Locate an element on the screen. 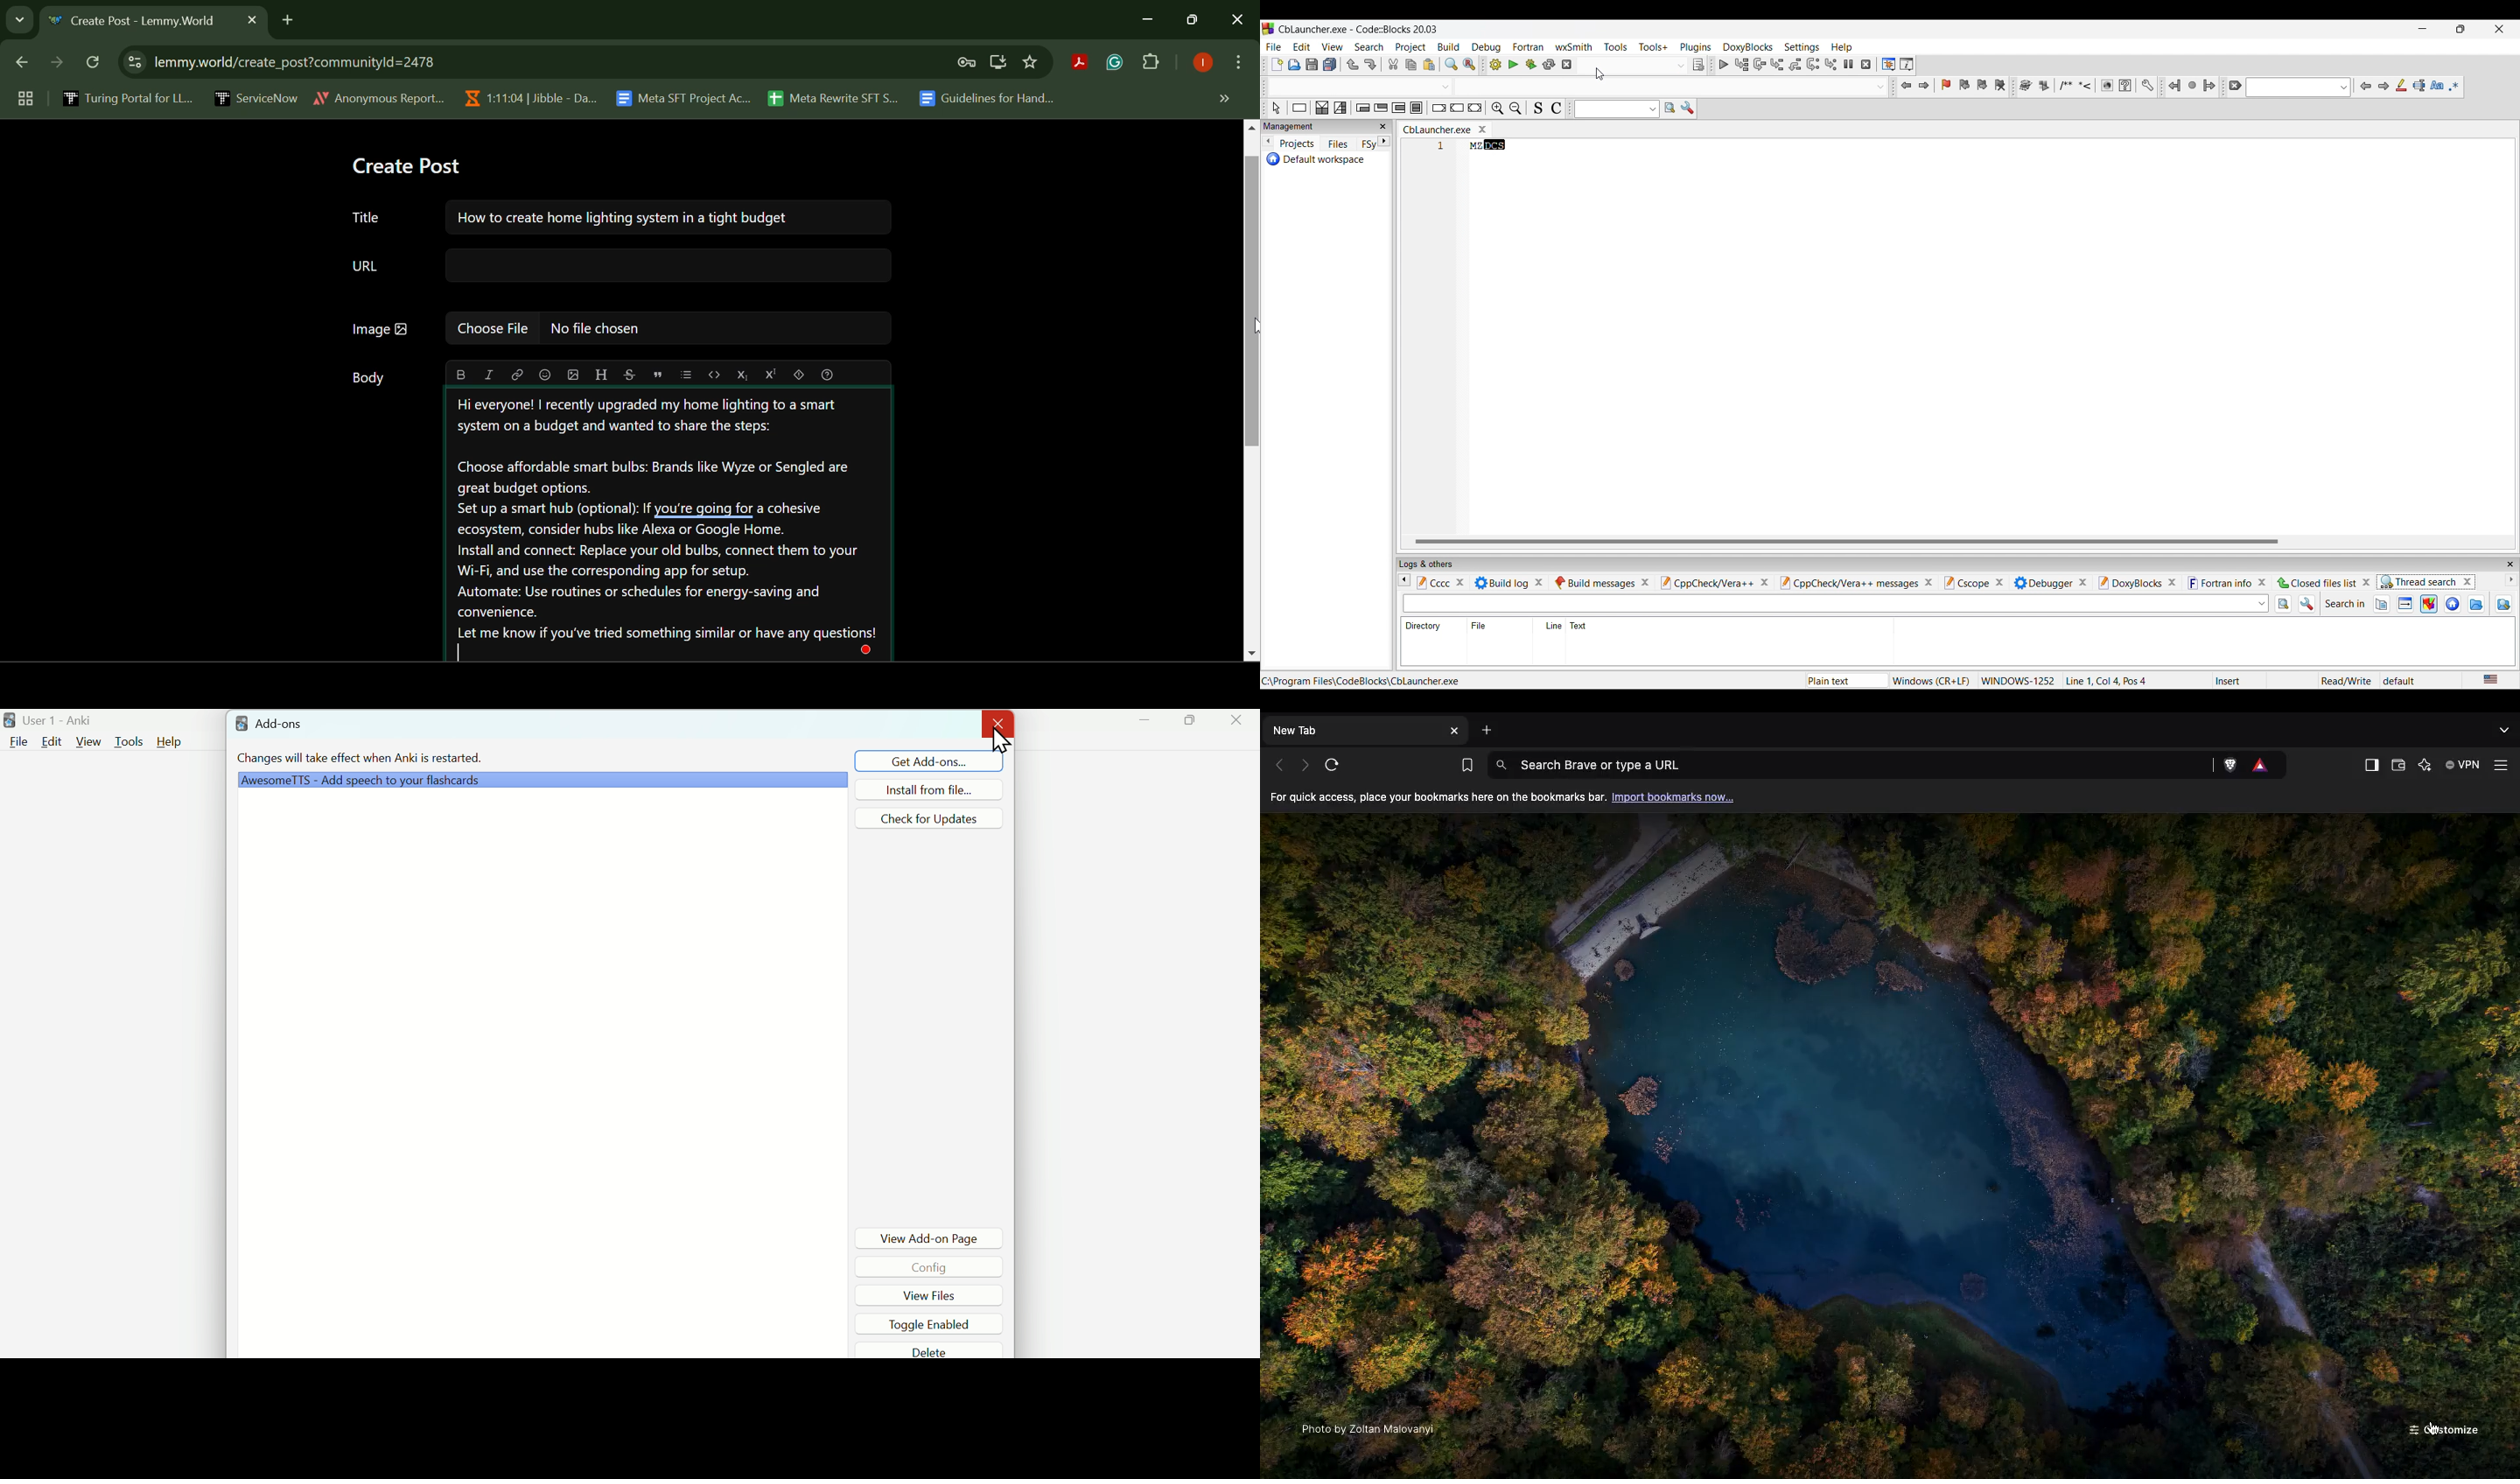 This screenshot has width=2520, height=1484. Close fortran info is located at coordinates (2262, 582).